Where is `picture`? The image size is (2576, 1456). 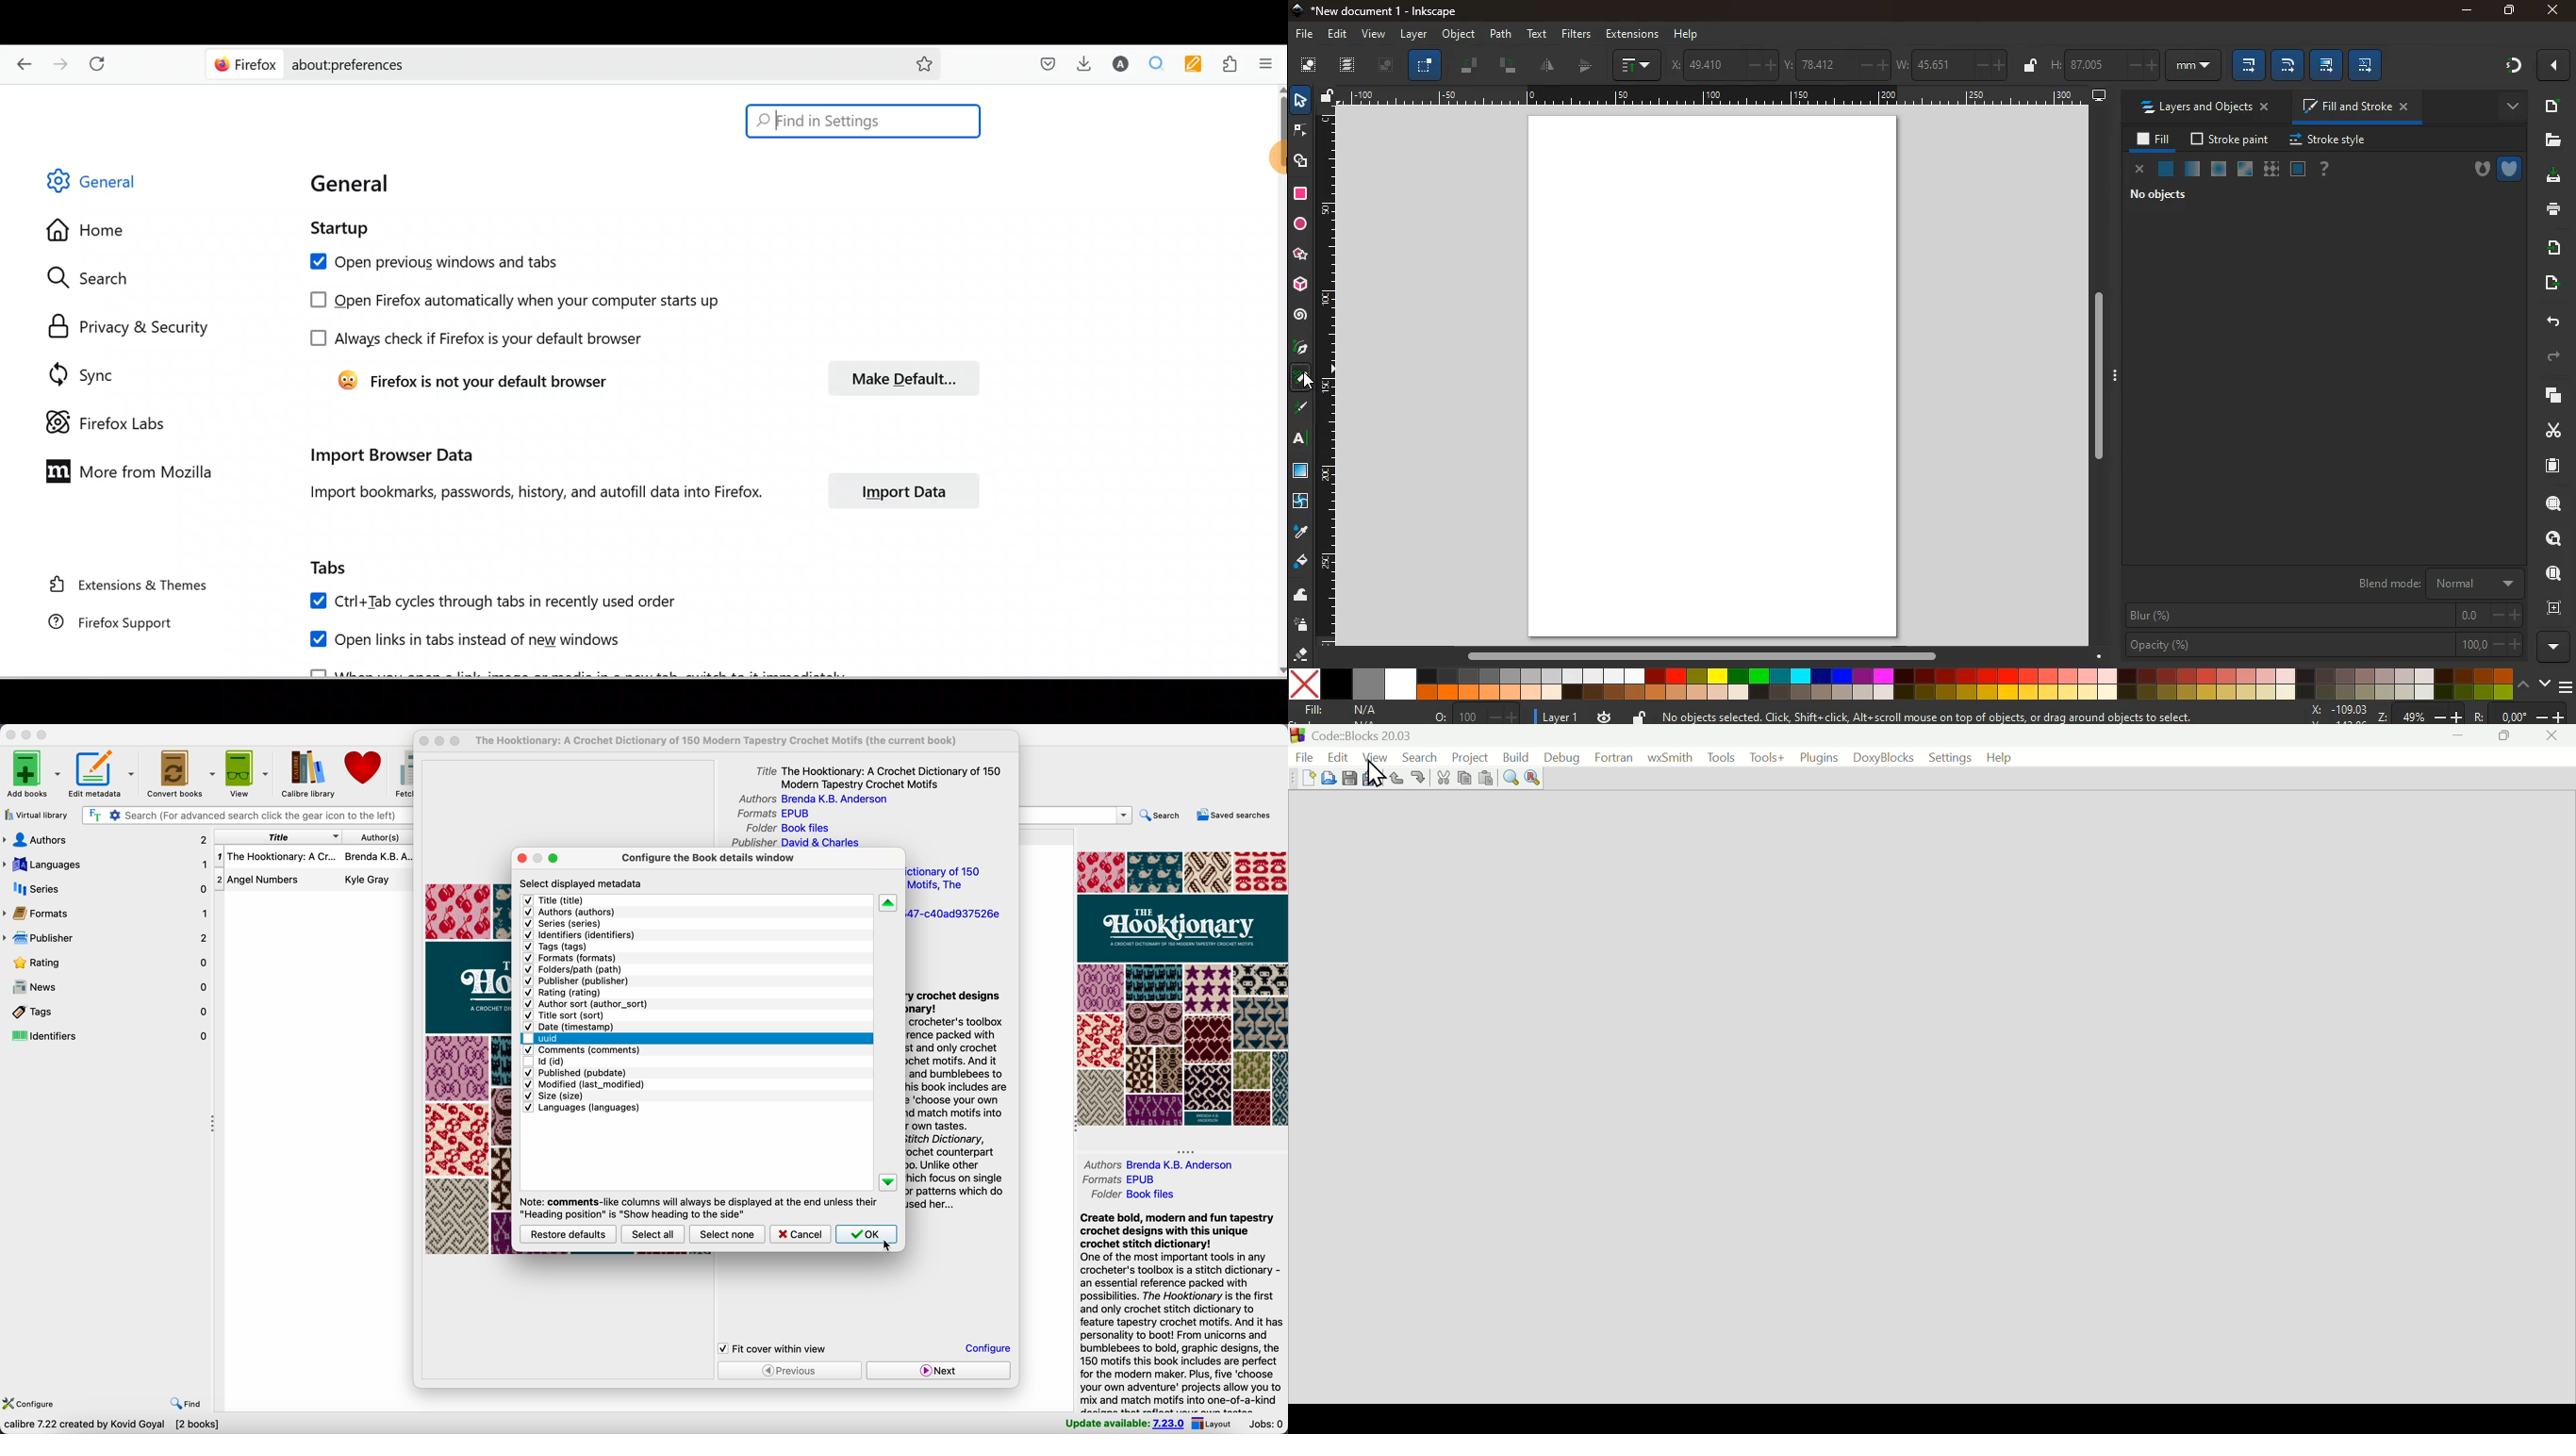 picture is located at coordinates (1382, 66).